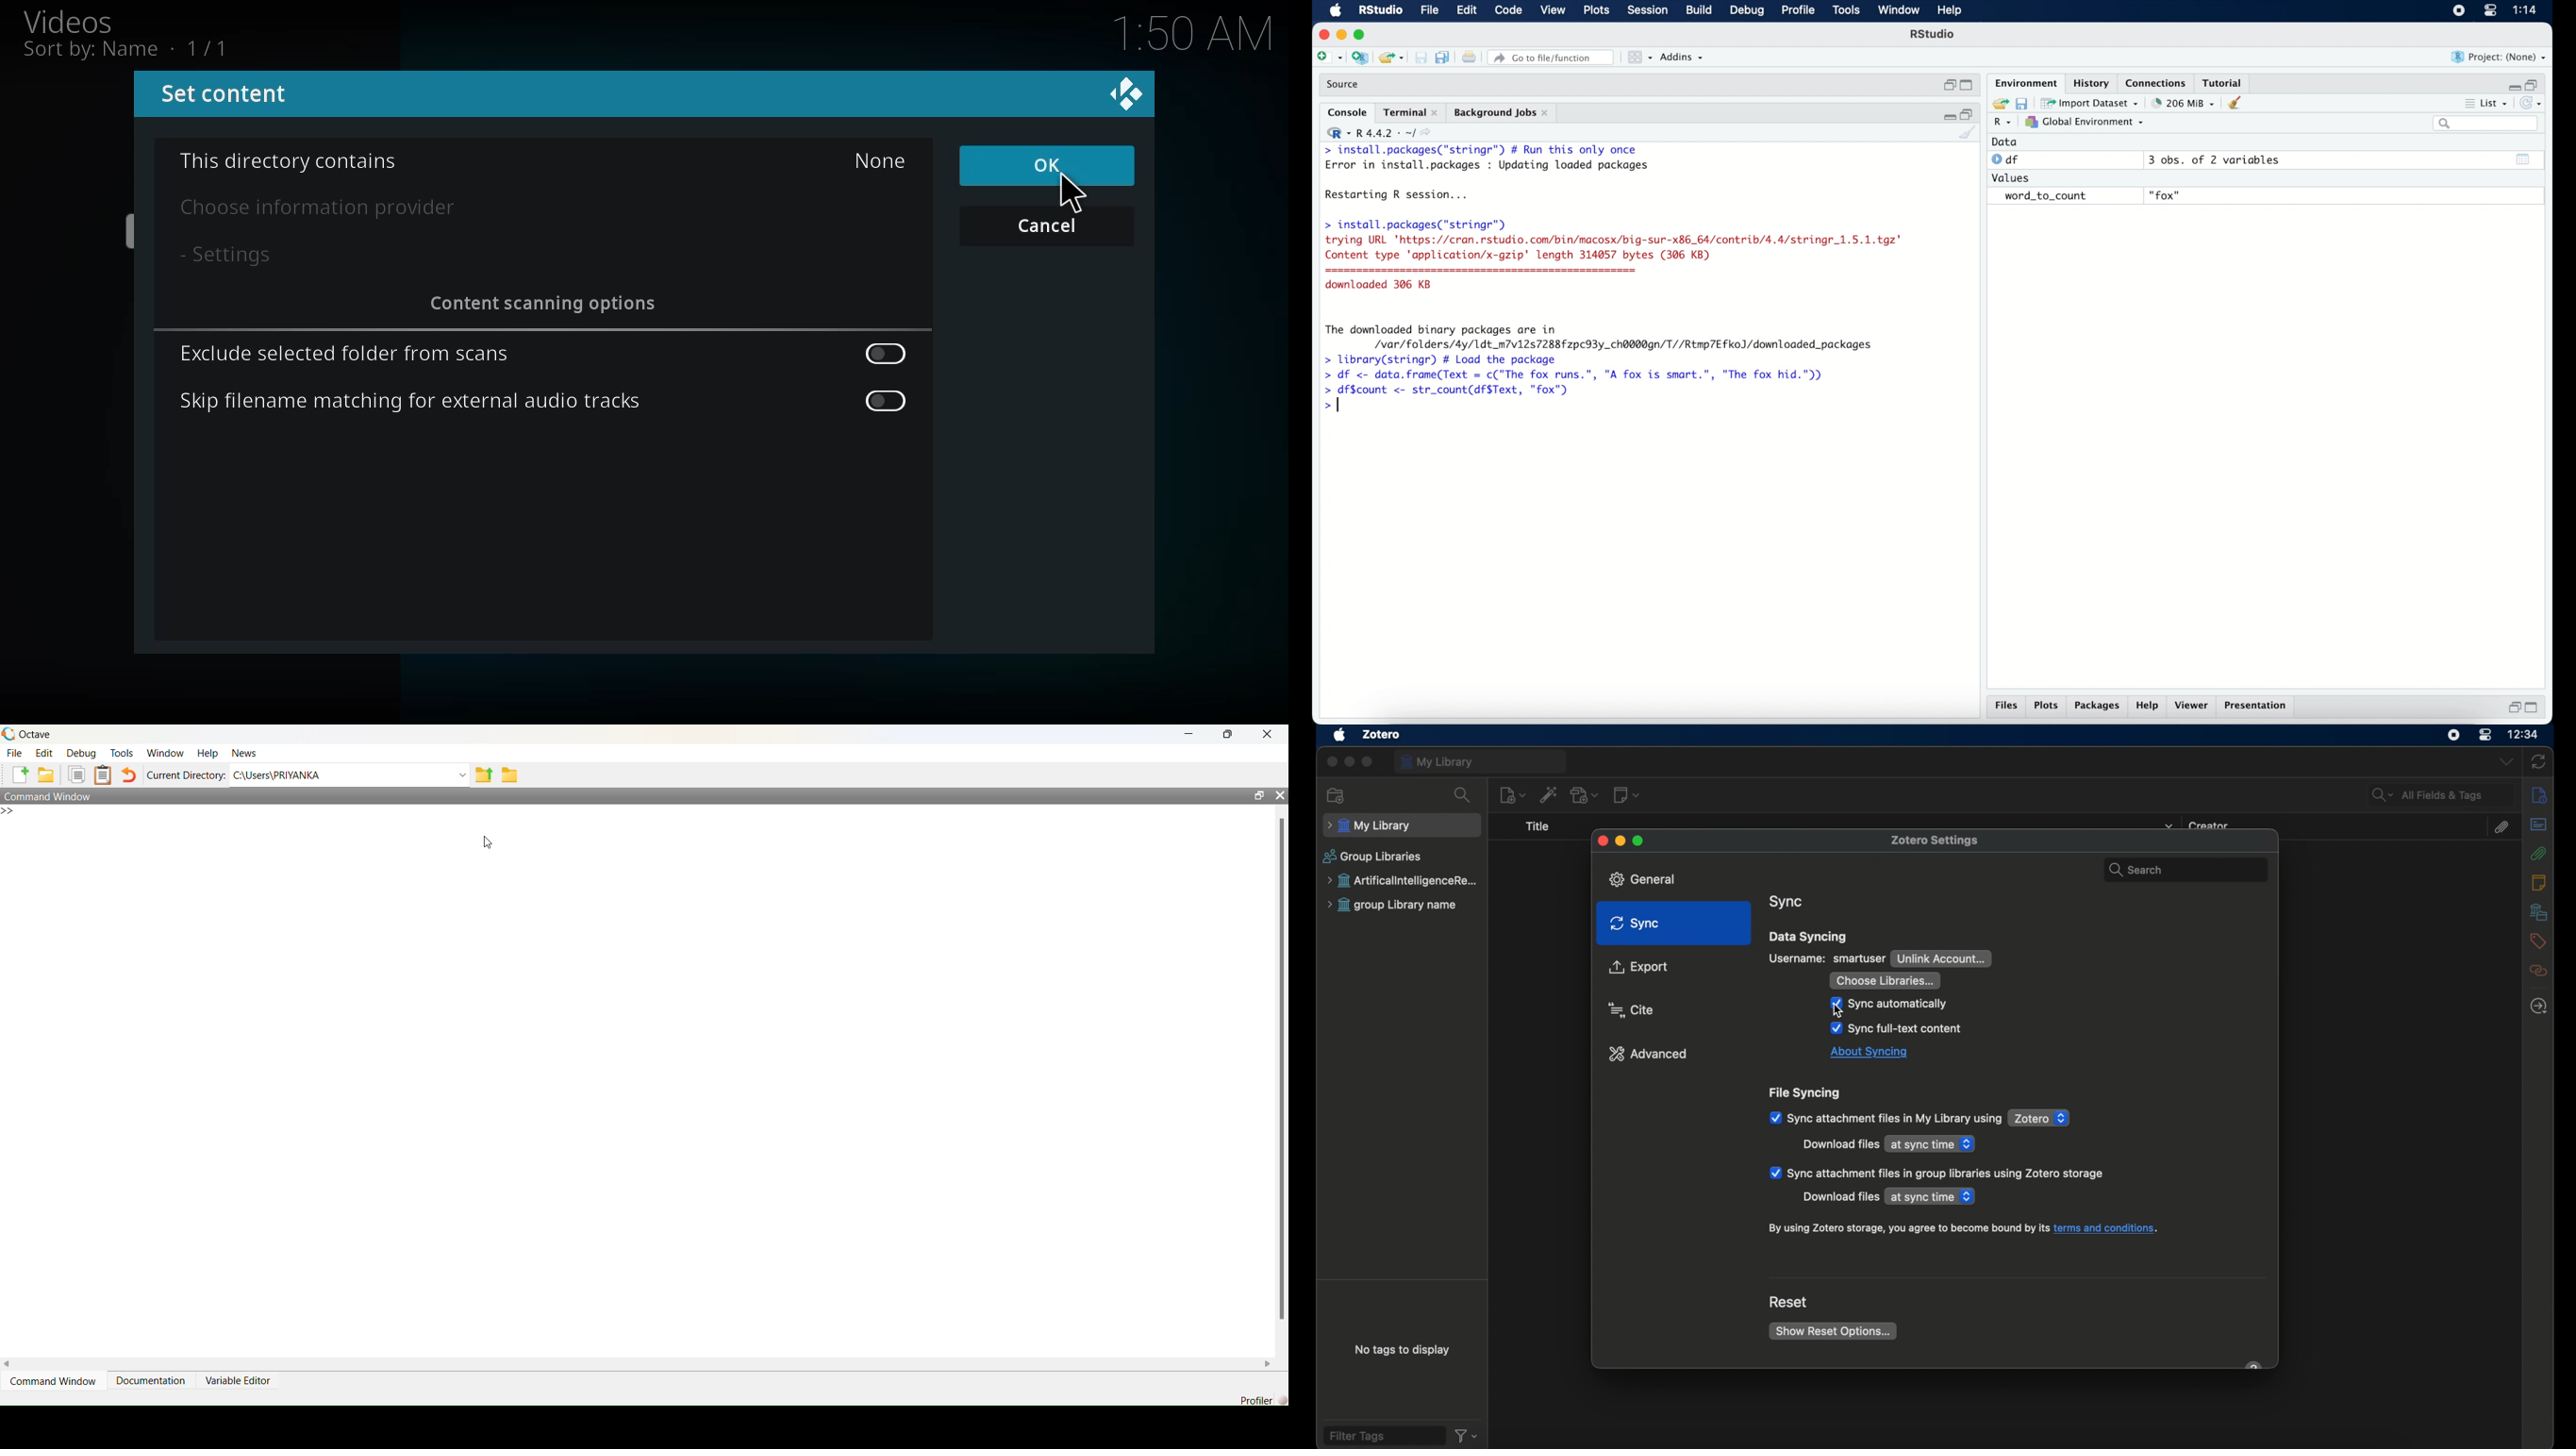 This screenshot has height=1456, width=2576. What do you see at coordinates (2539, 795) in the screenshot?
I see `info` at bounding box center [2539, 795].